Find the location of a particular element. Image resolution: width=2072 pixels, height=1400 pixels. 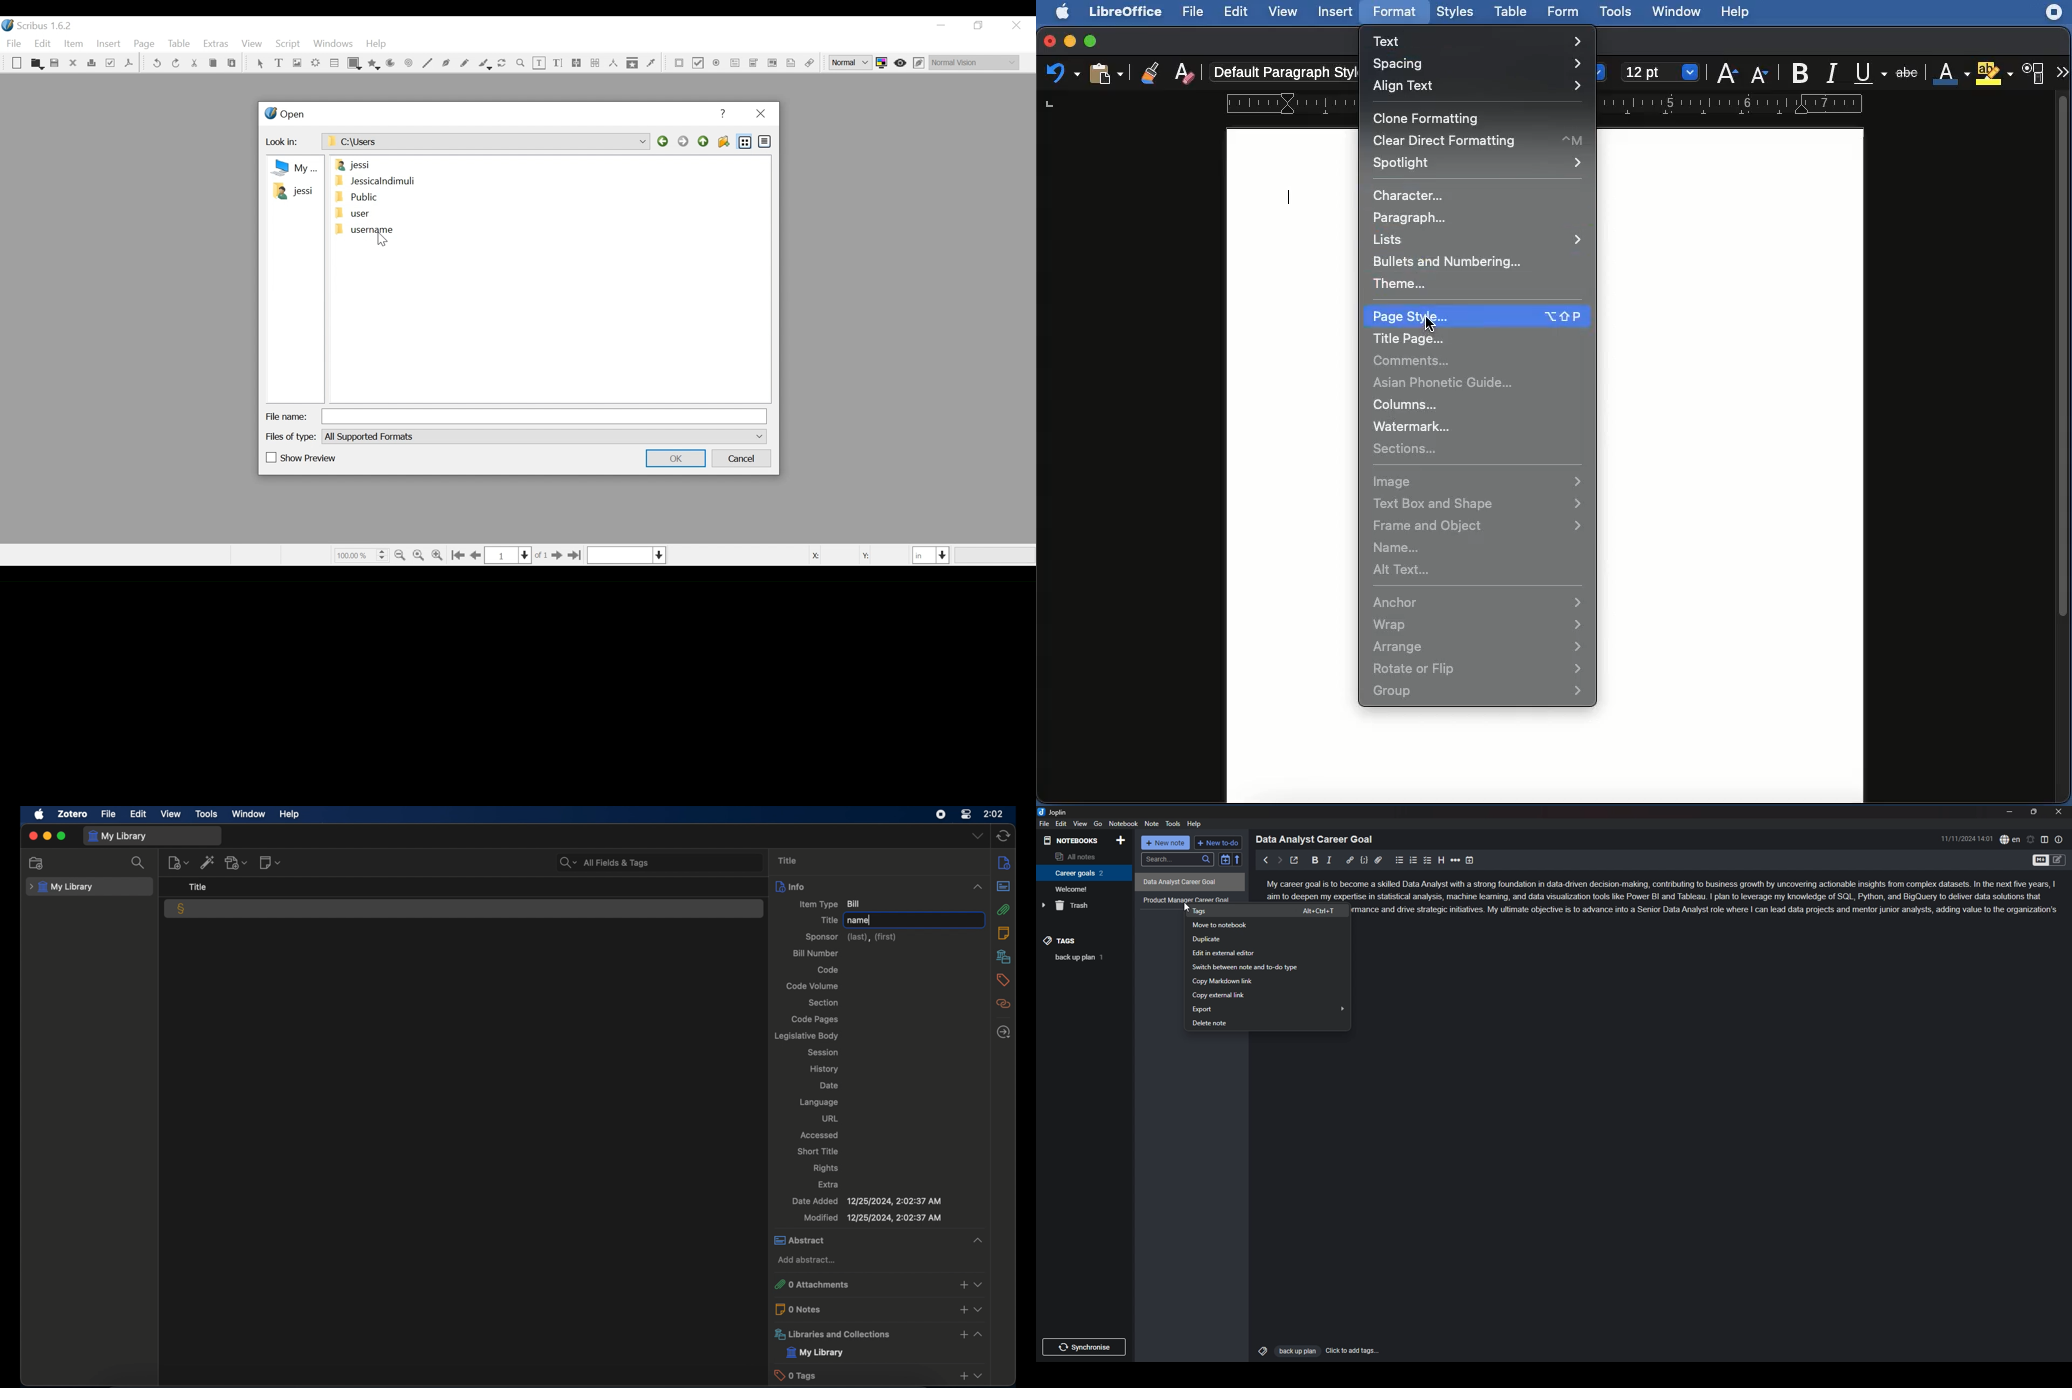

Back up plan is located at coordinates (1297, 1352).